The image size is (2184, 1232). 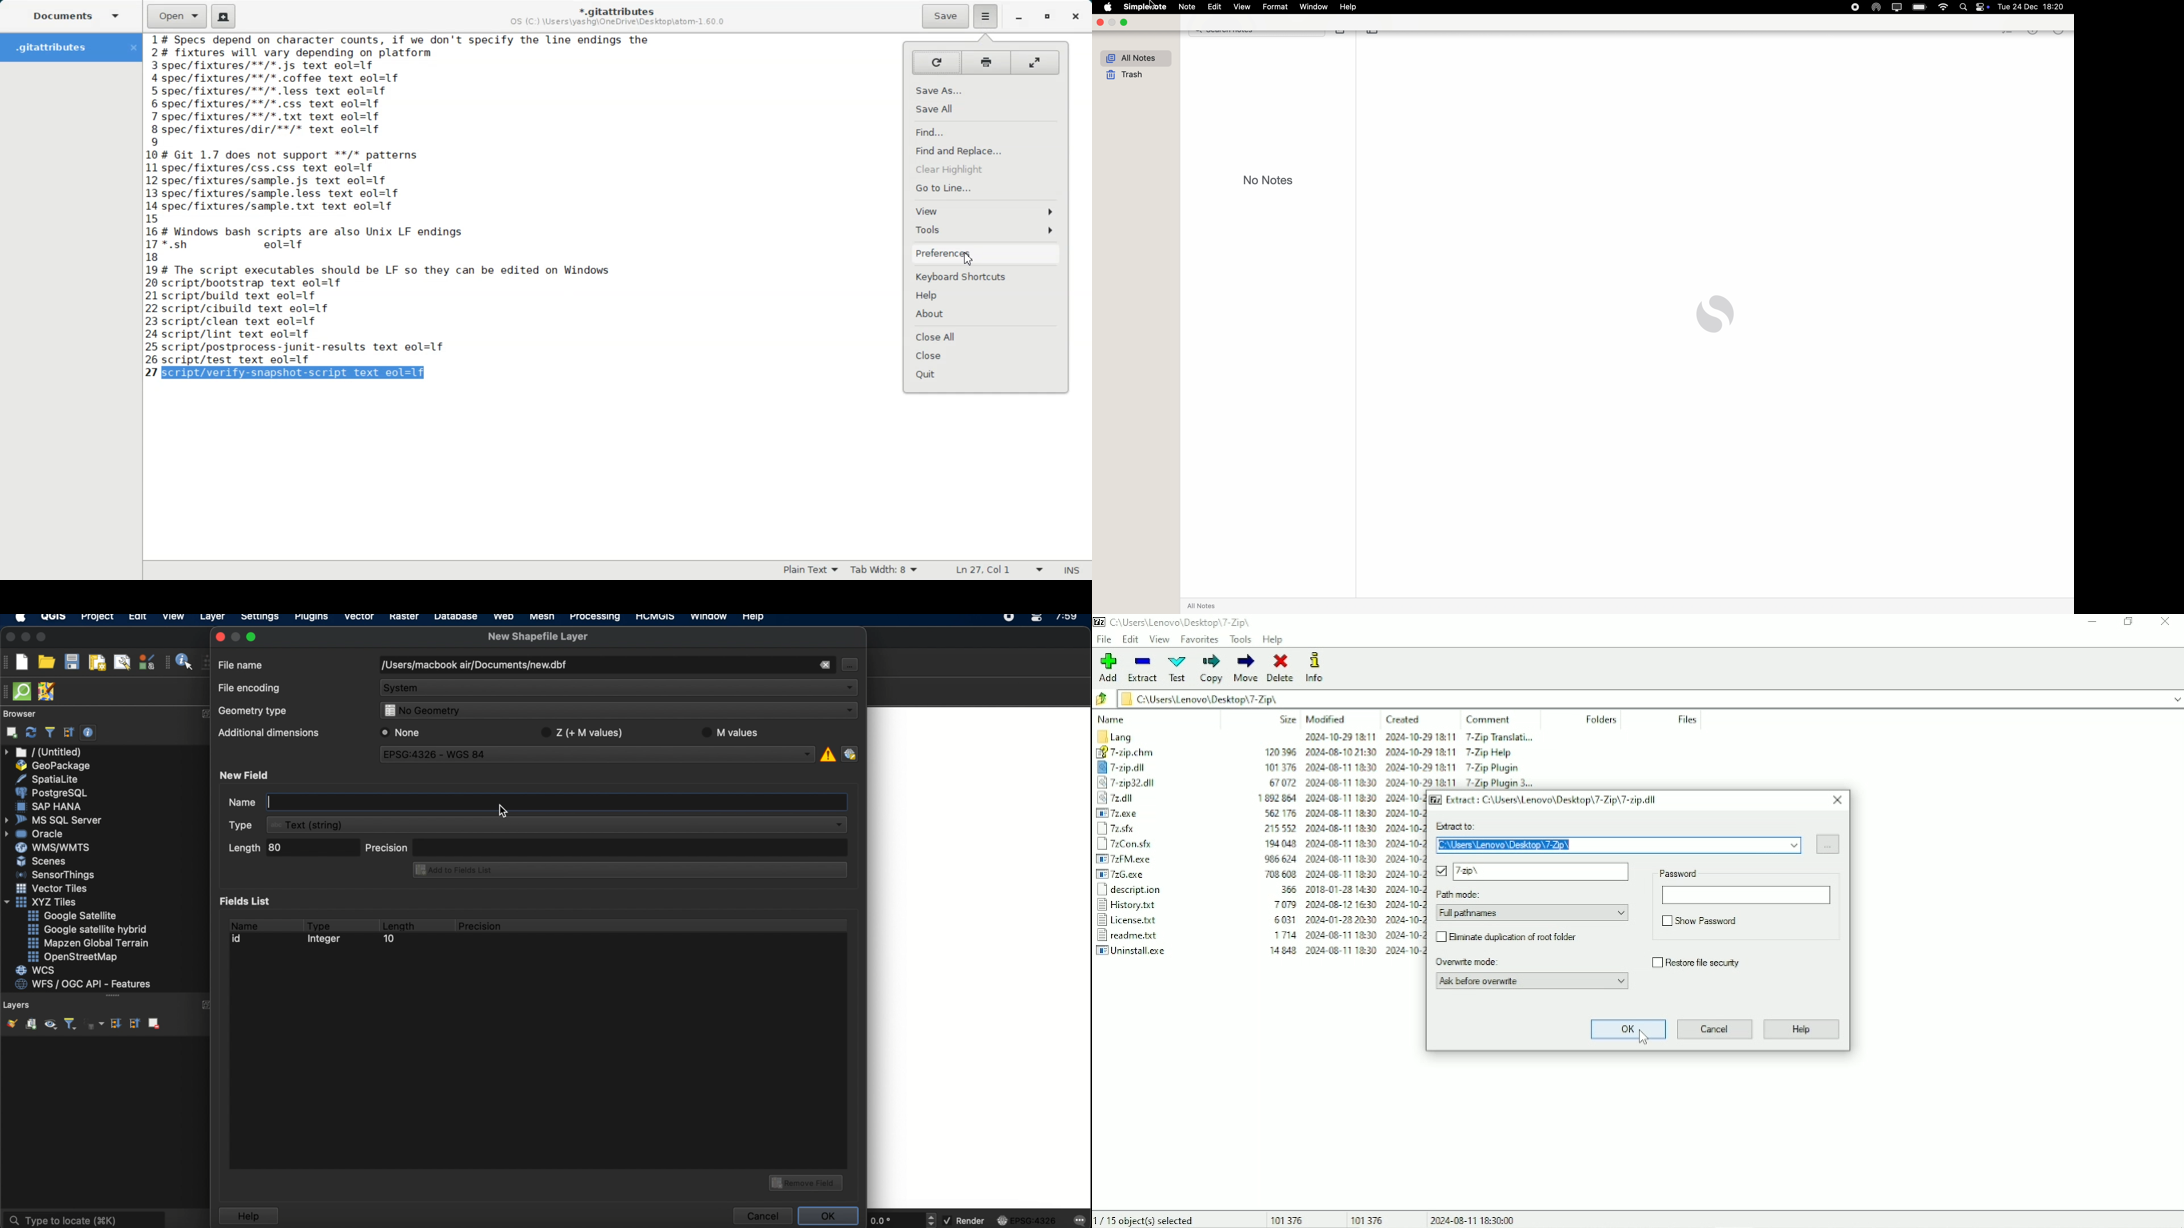 I want to click on Lang, so click(x=1141, y=737).